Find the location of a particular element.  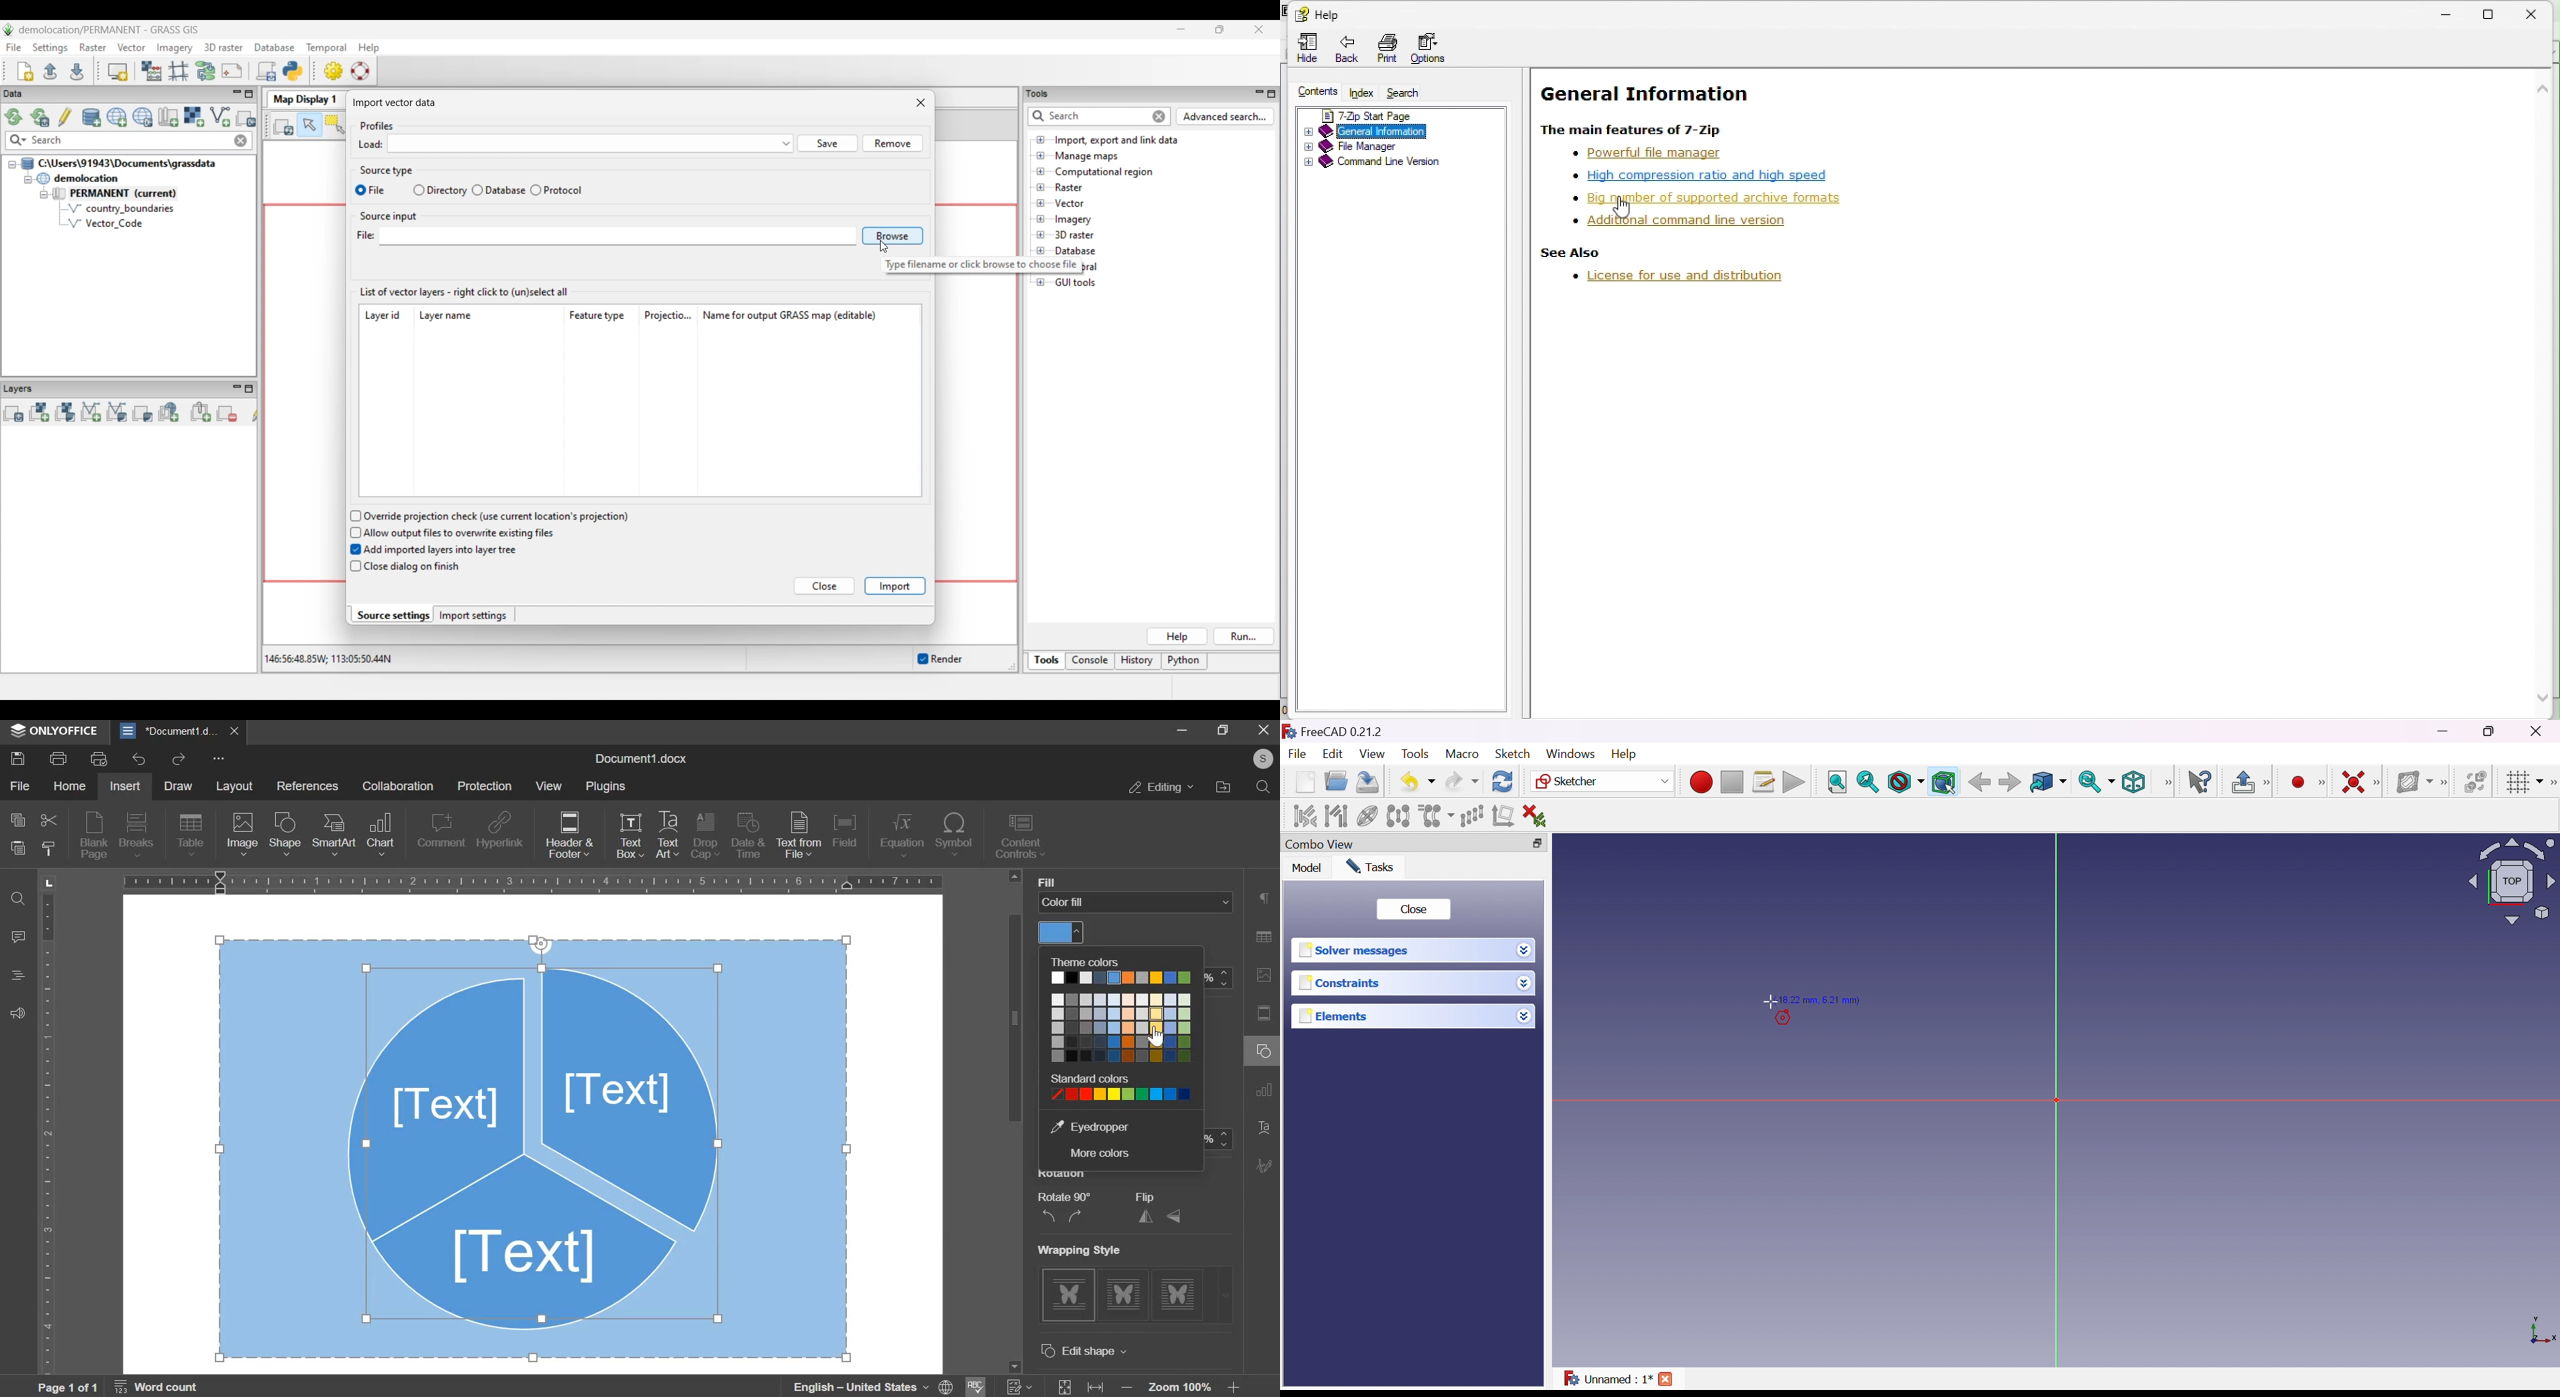

text art is located at coordinates (667, 838).